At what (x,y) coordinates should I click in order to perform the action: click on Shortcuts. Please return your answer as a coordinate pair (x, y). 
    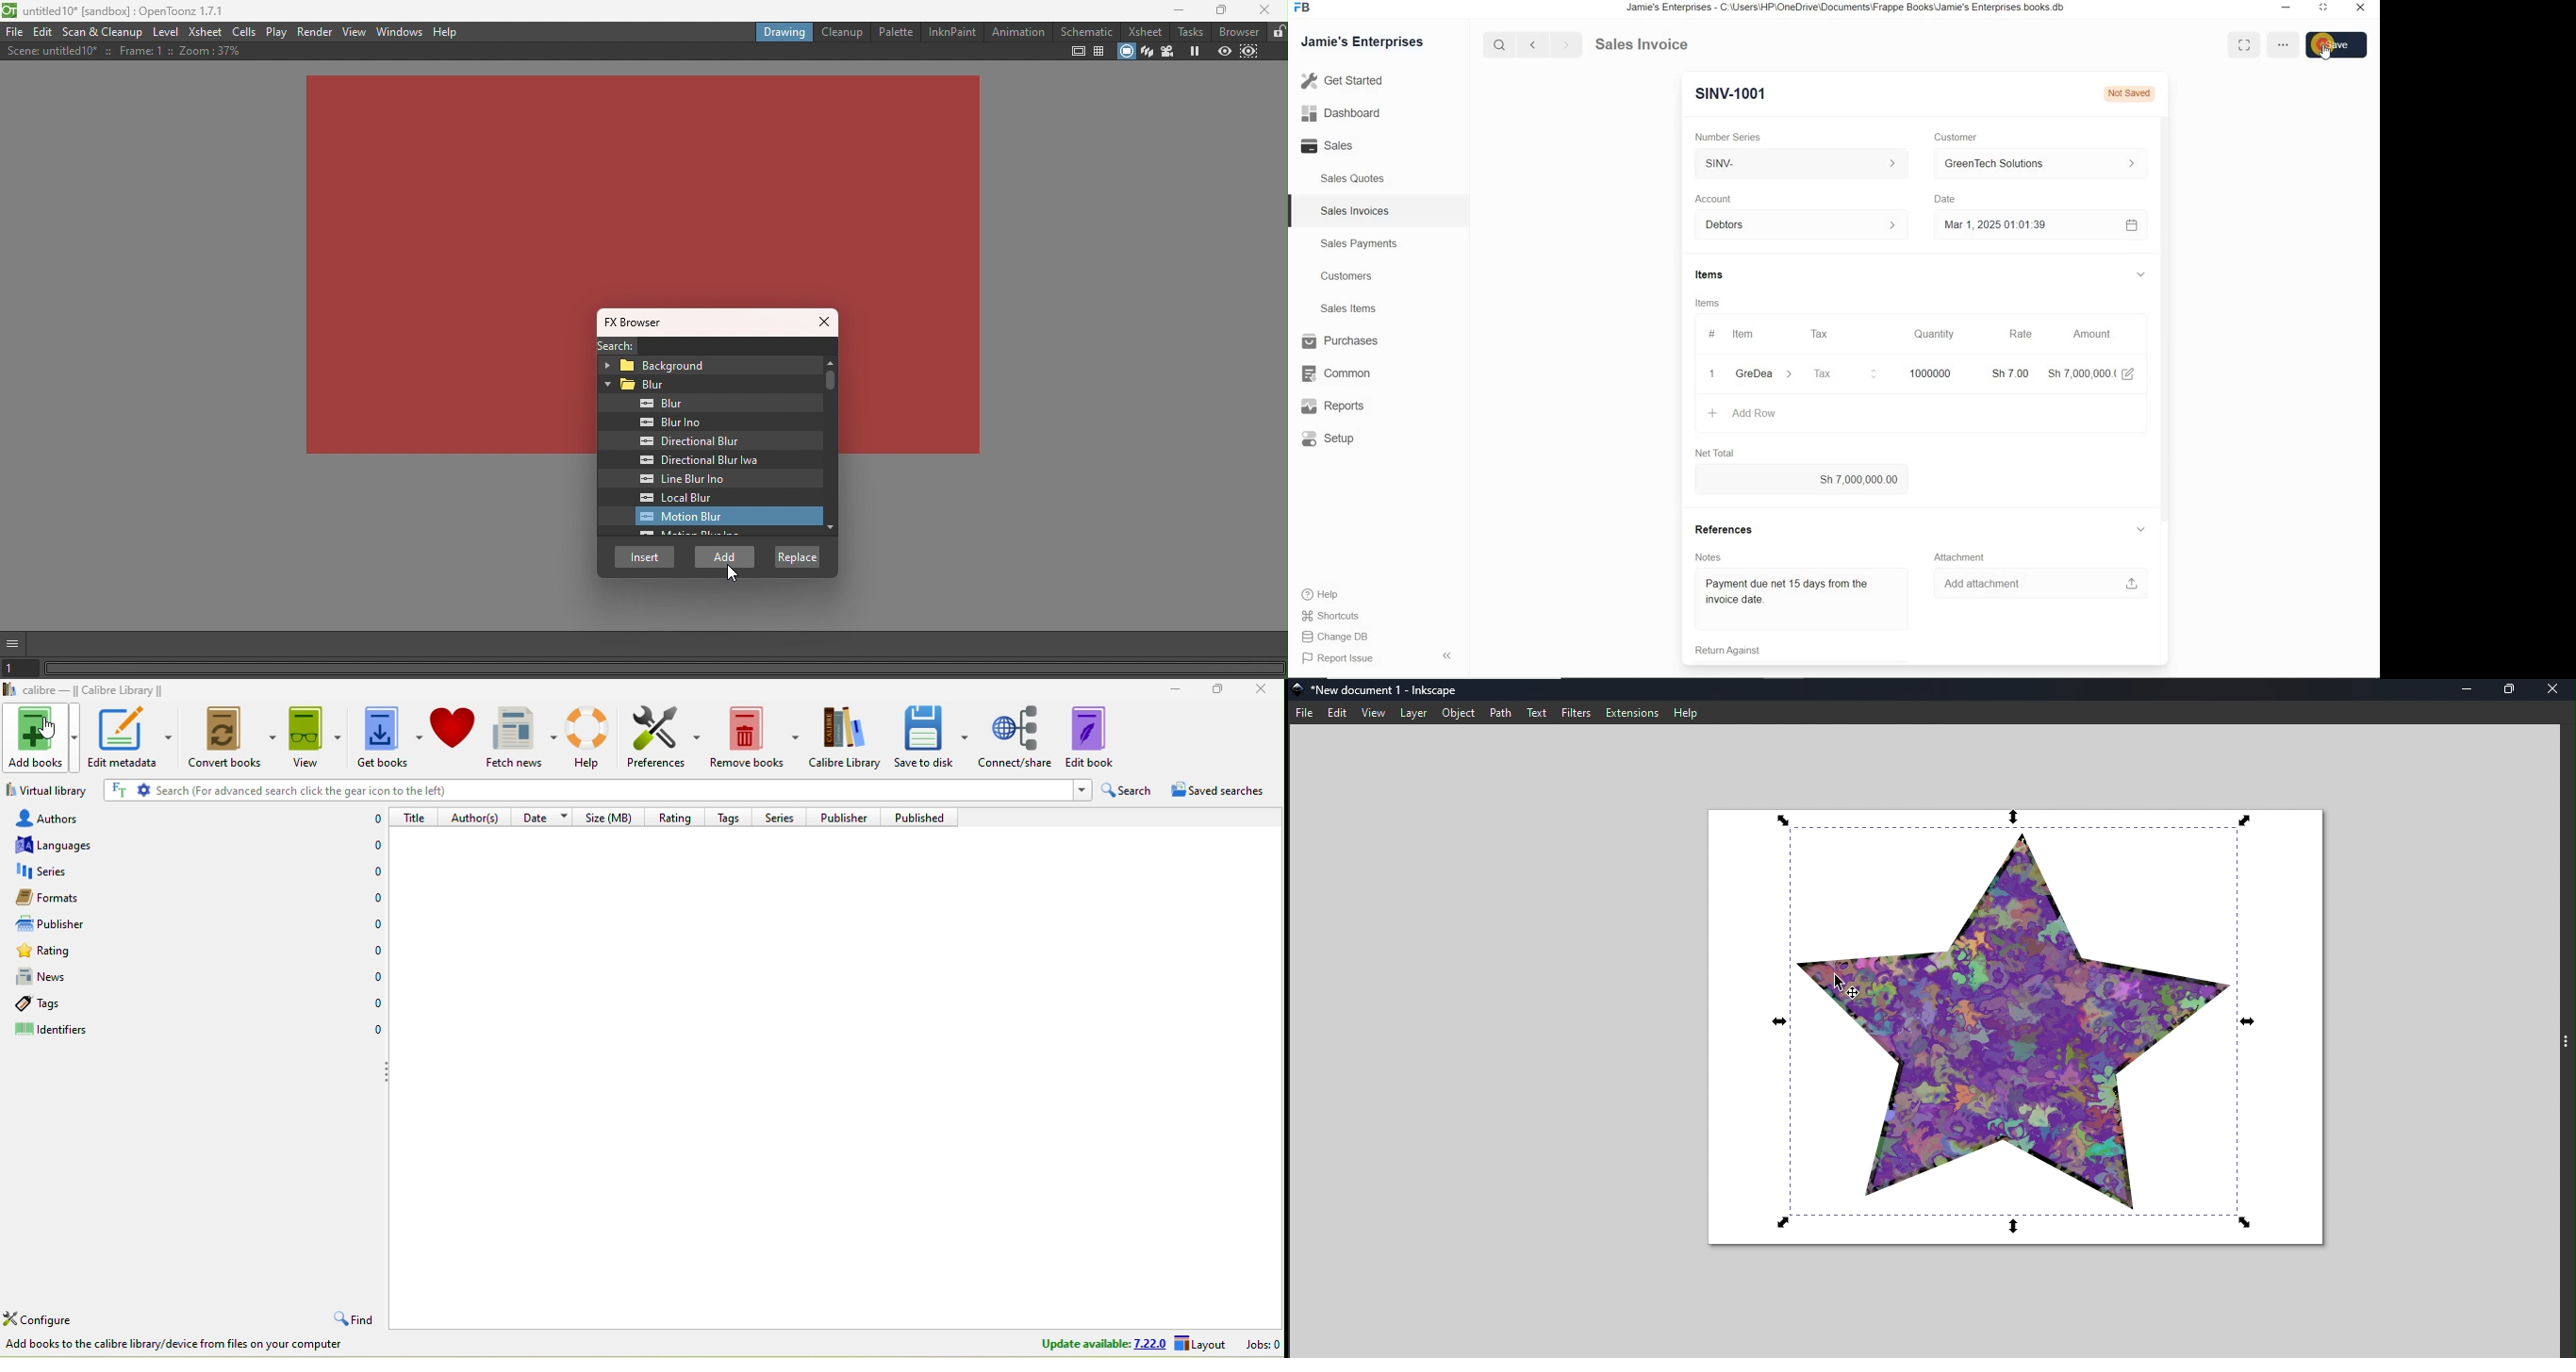
    Looking at the image, I should click on (1336, 615).